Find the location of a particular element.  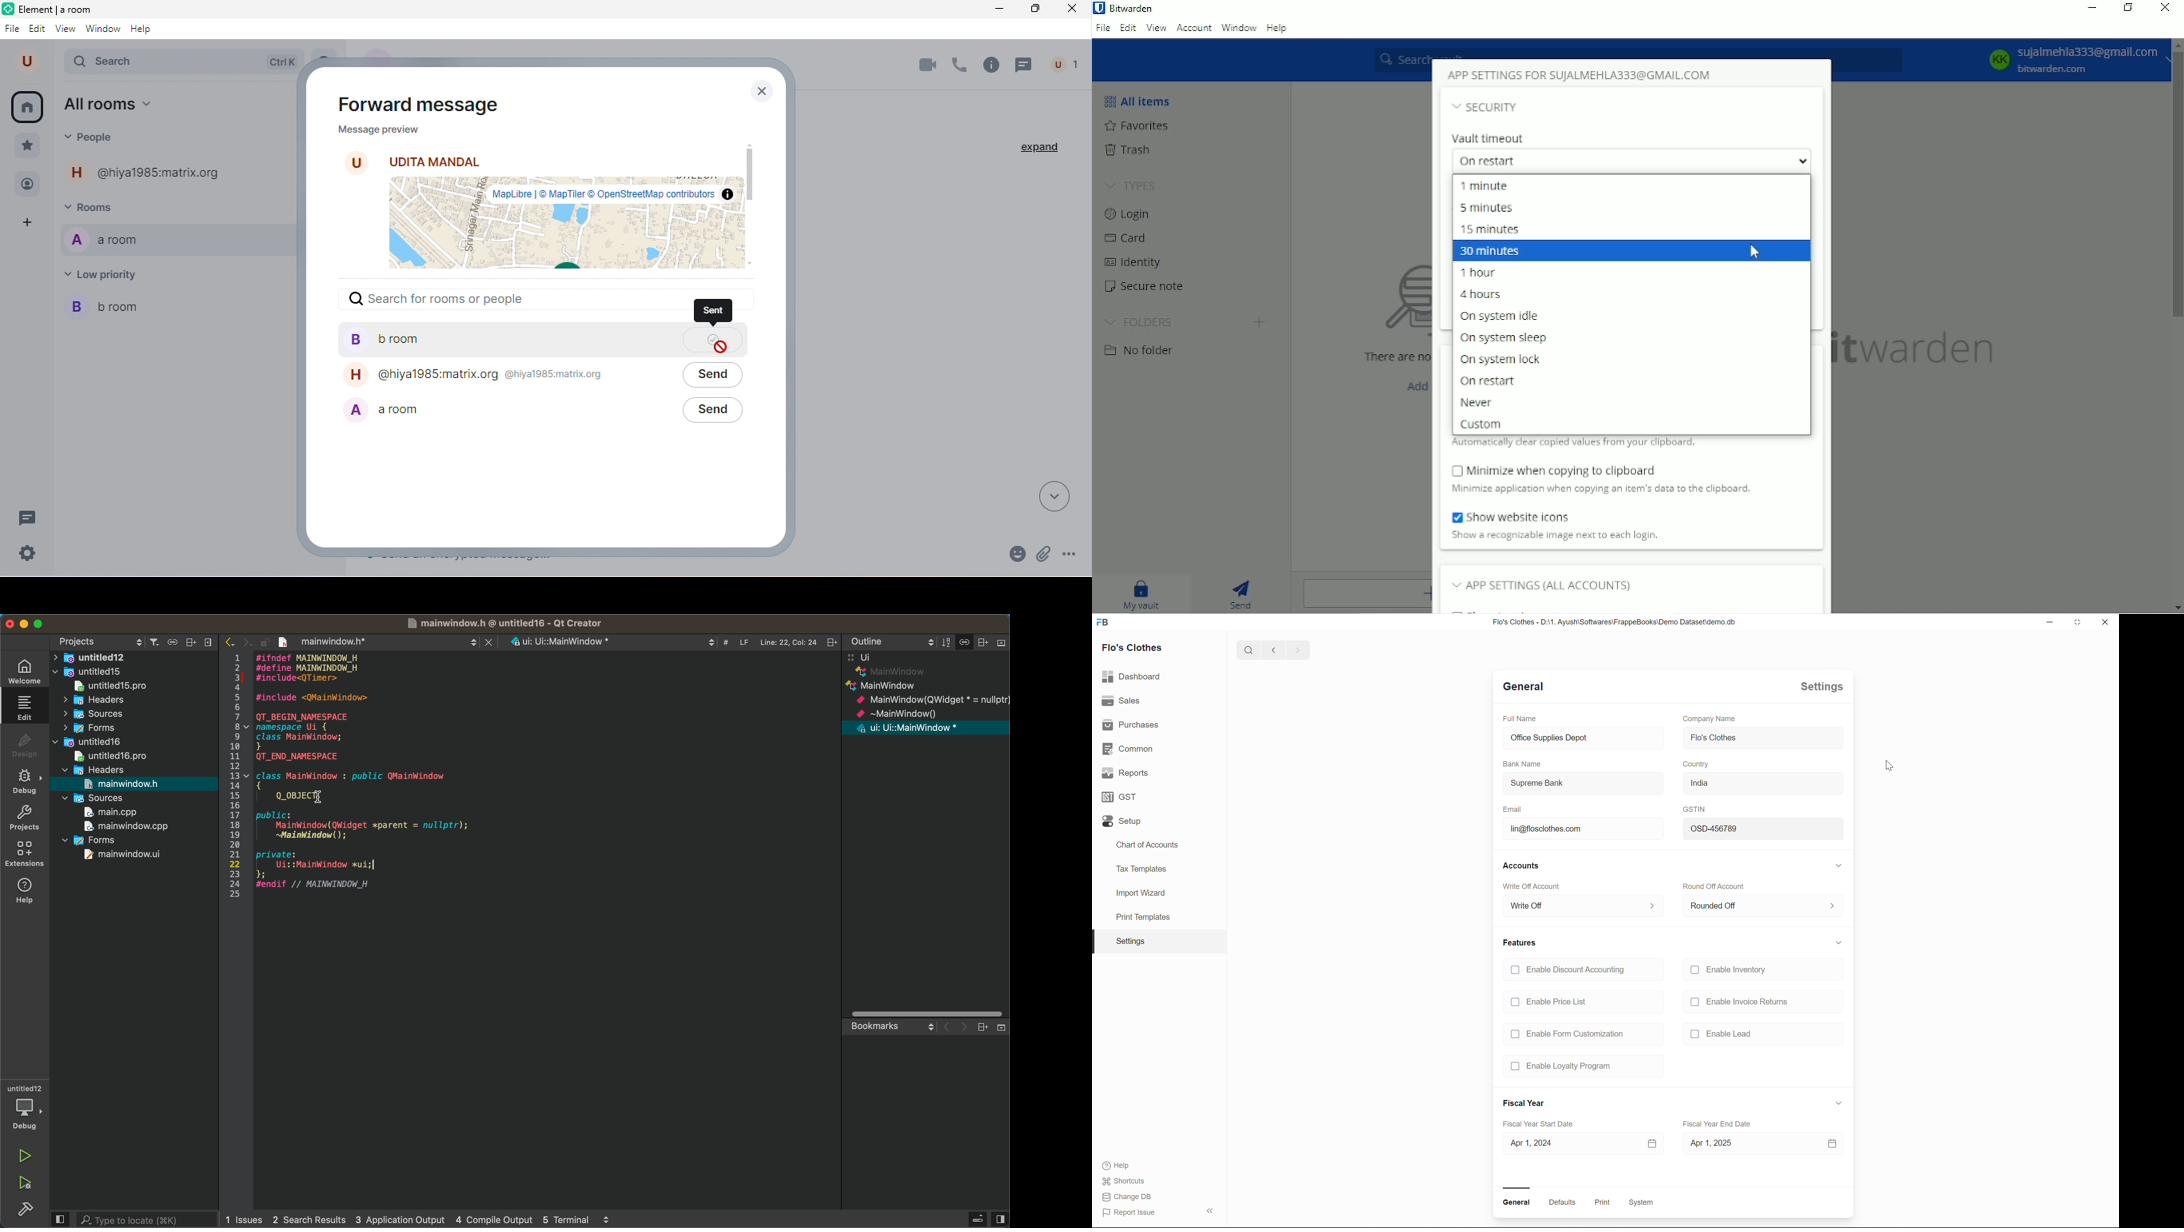

Help is located at coordinates (1278, 27).